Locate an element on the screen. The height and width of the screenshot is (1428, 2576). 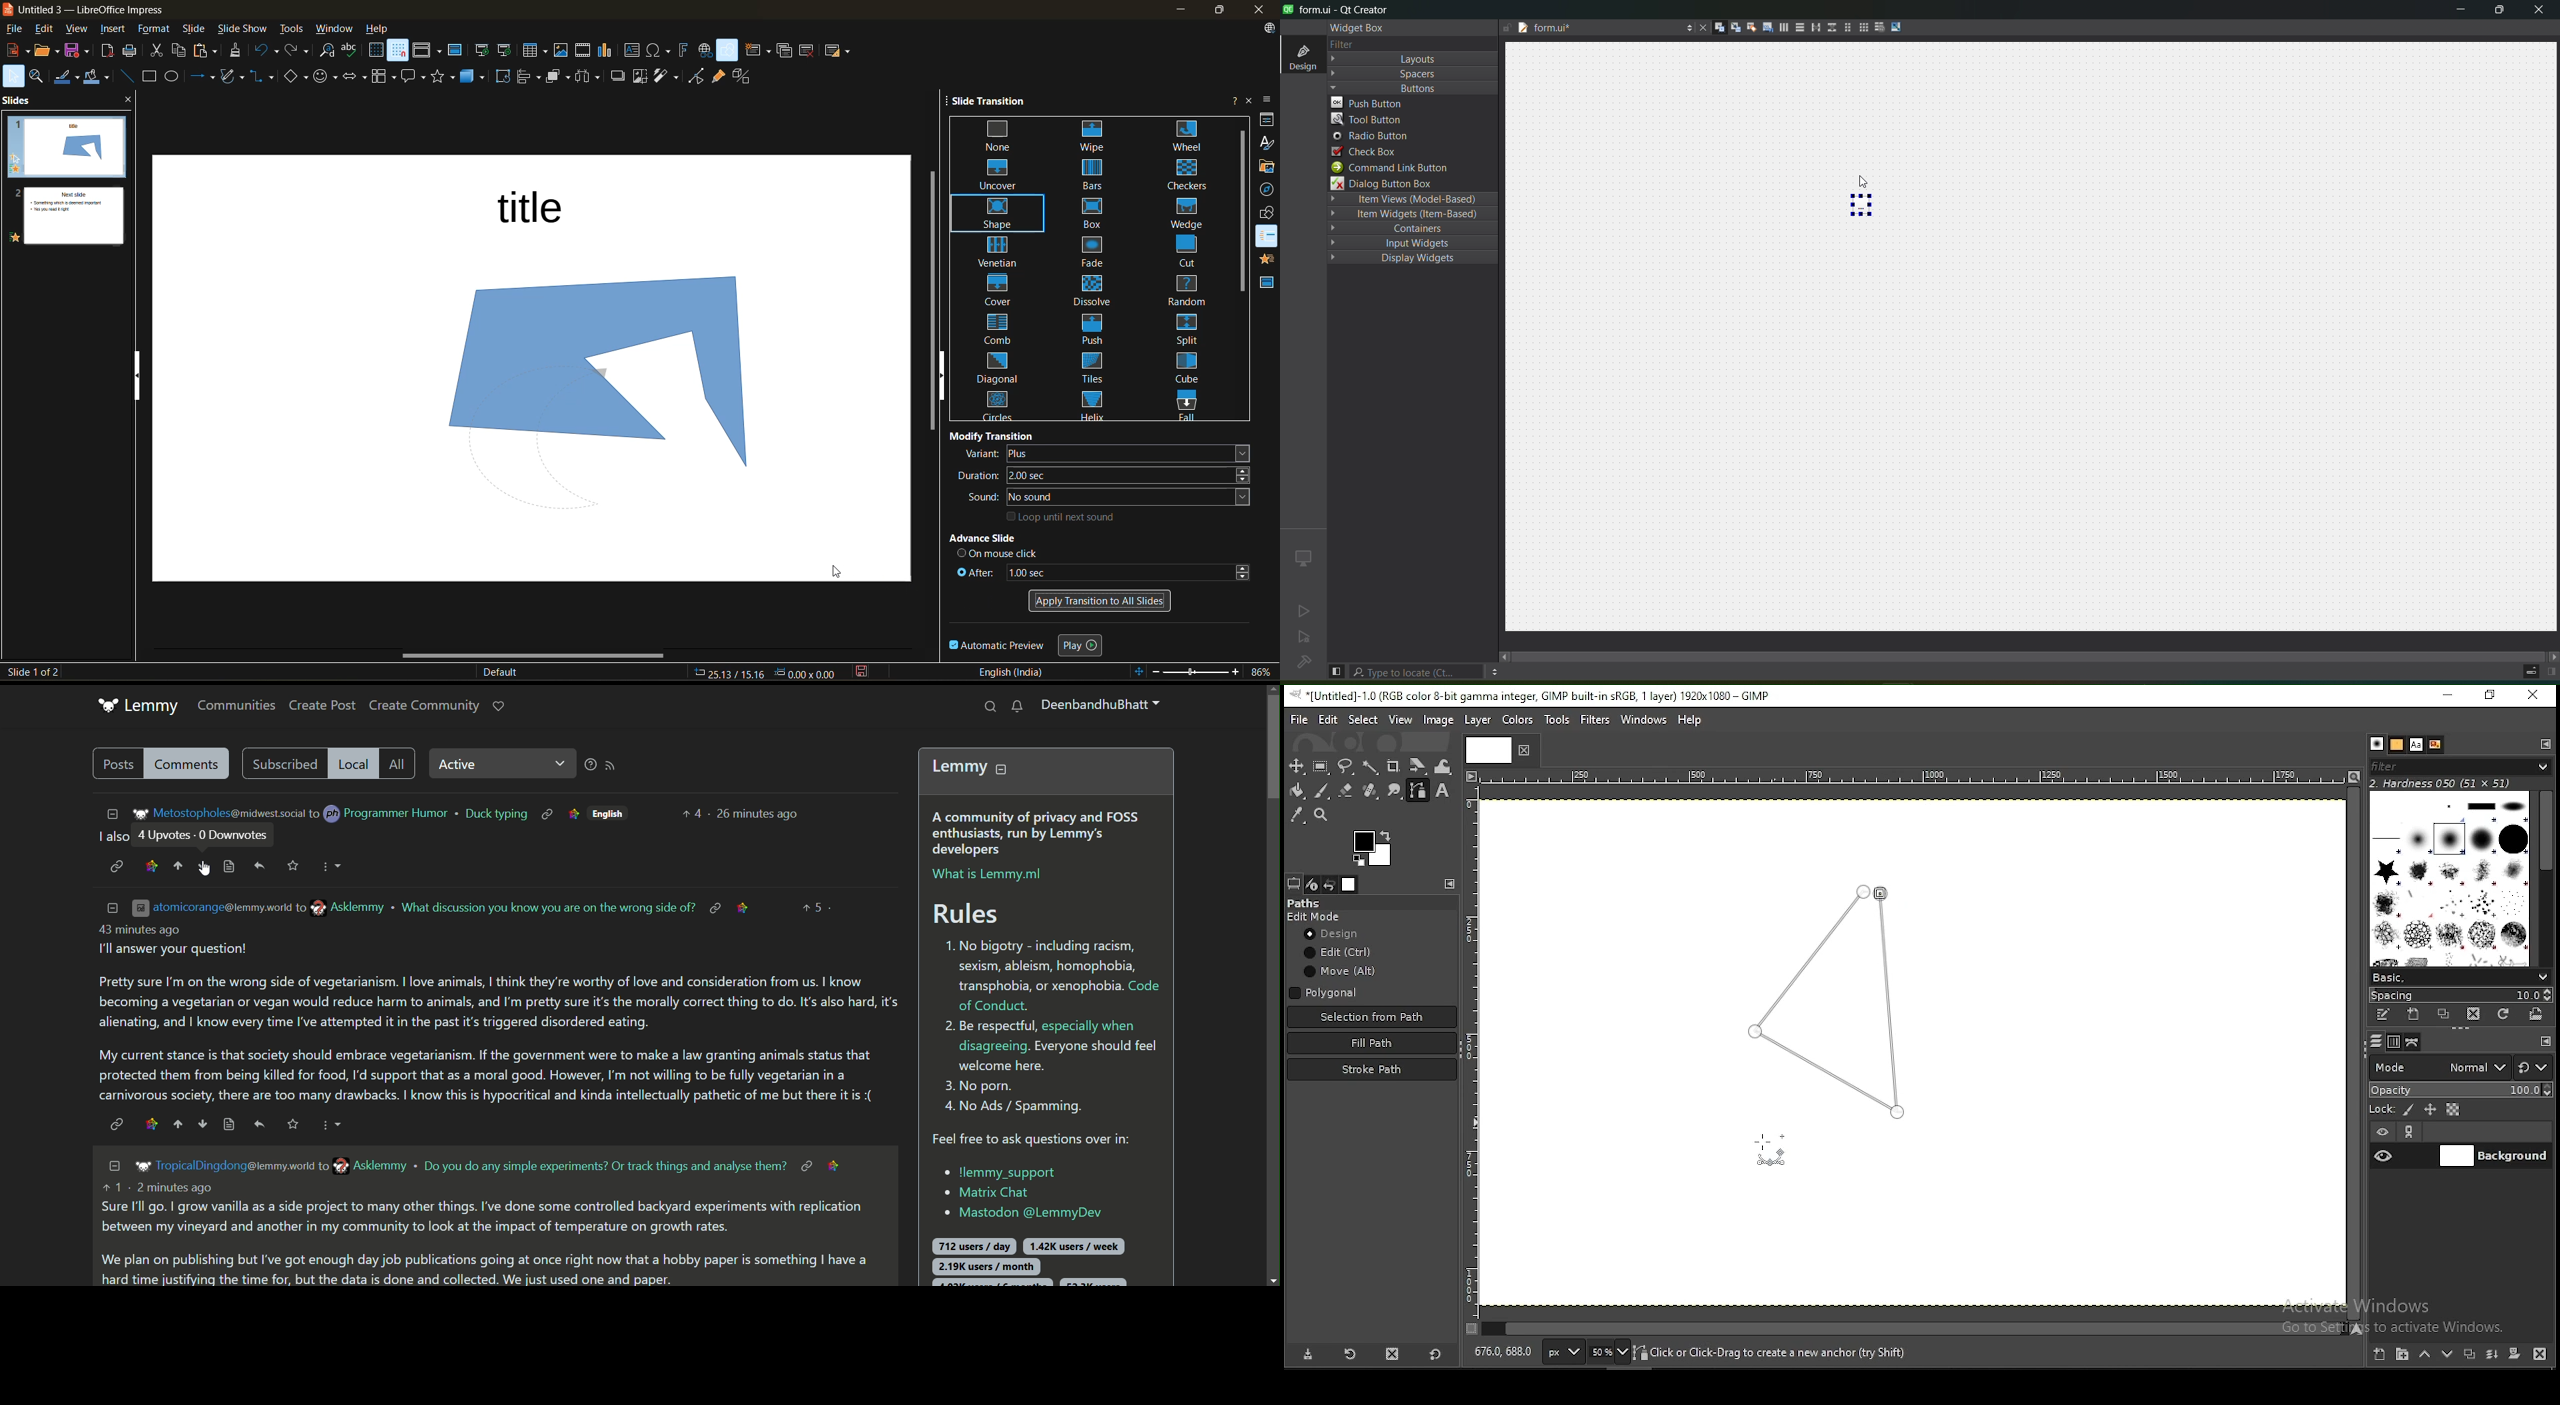
eraser tool is located at coordinates (1346, 793).